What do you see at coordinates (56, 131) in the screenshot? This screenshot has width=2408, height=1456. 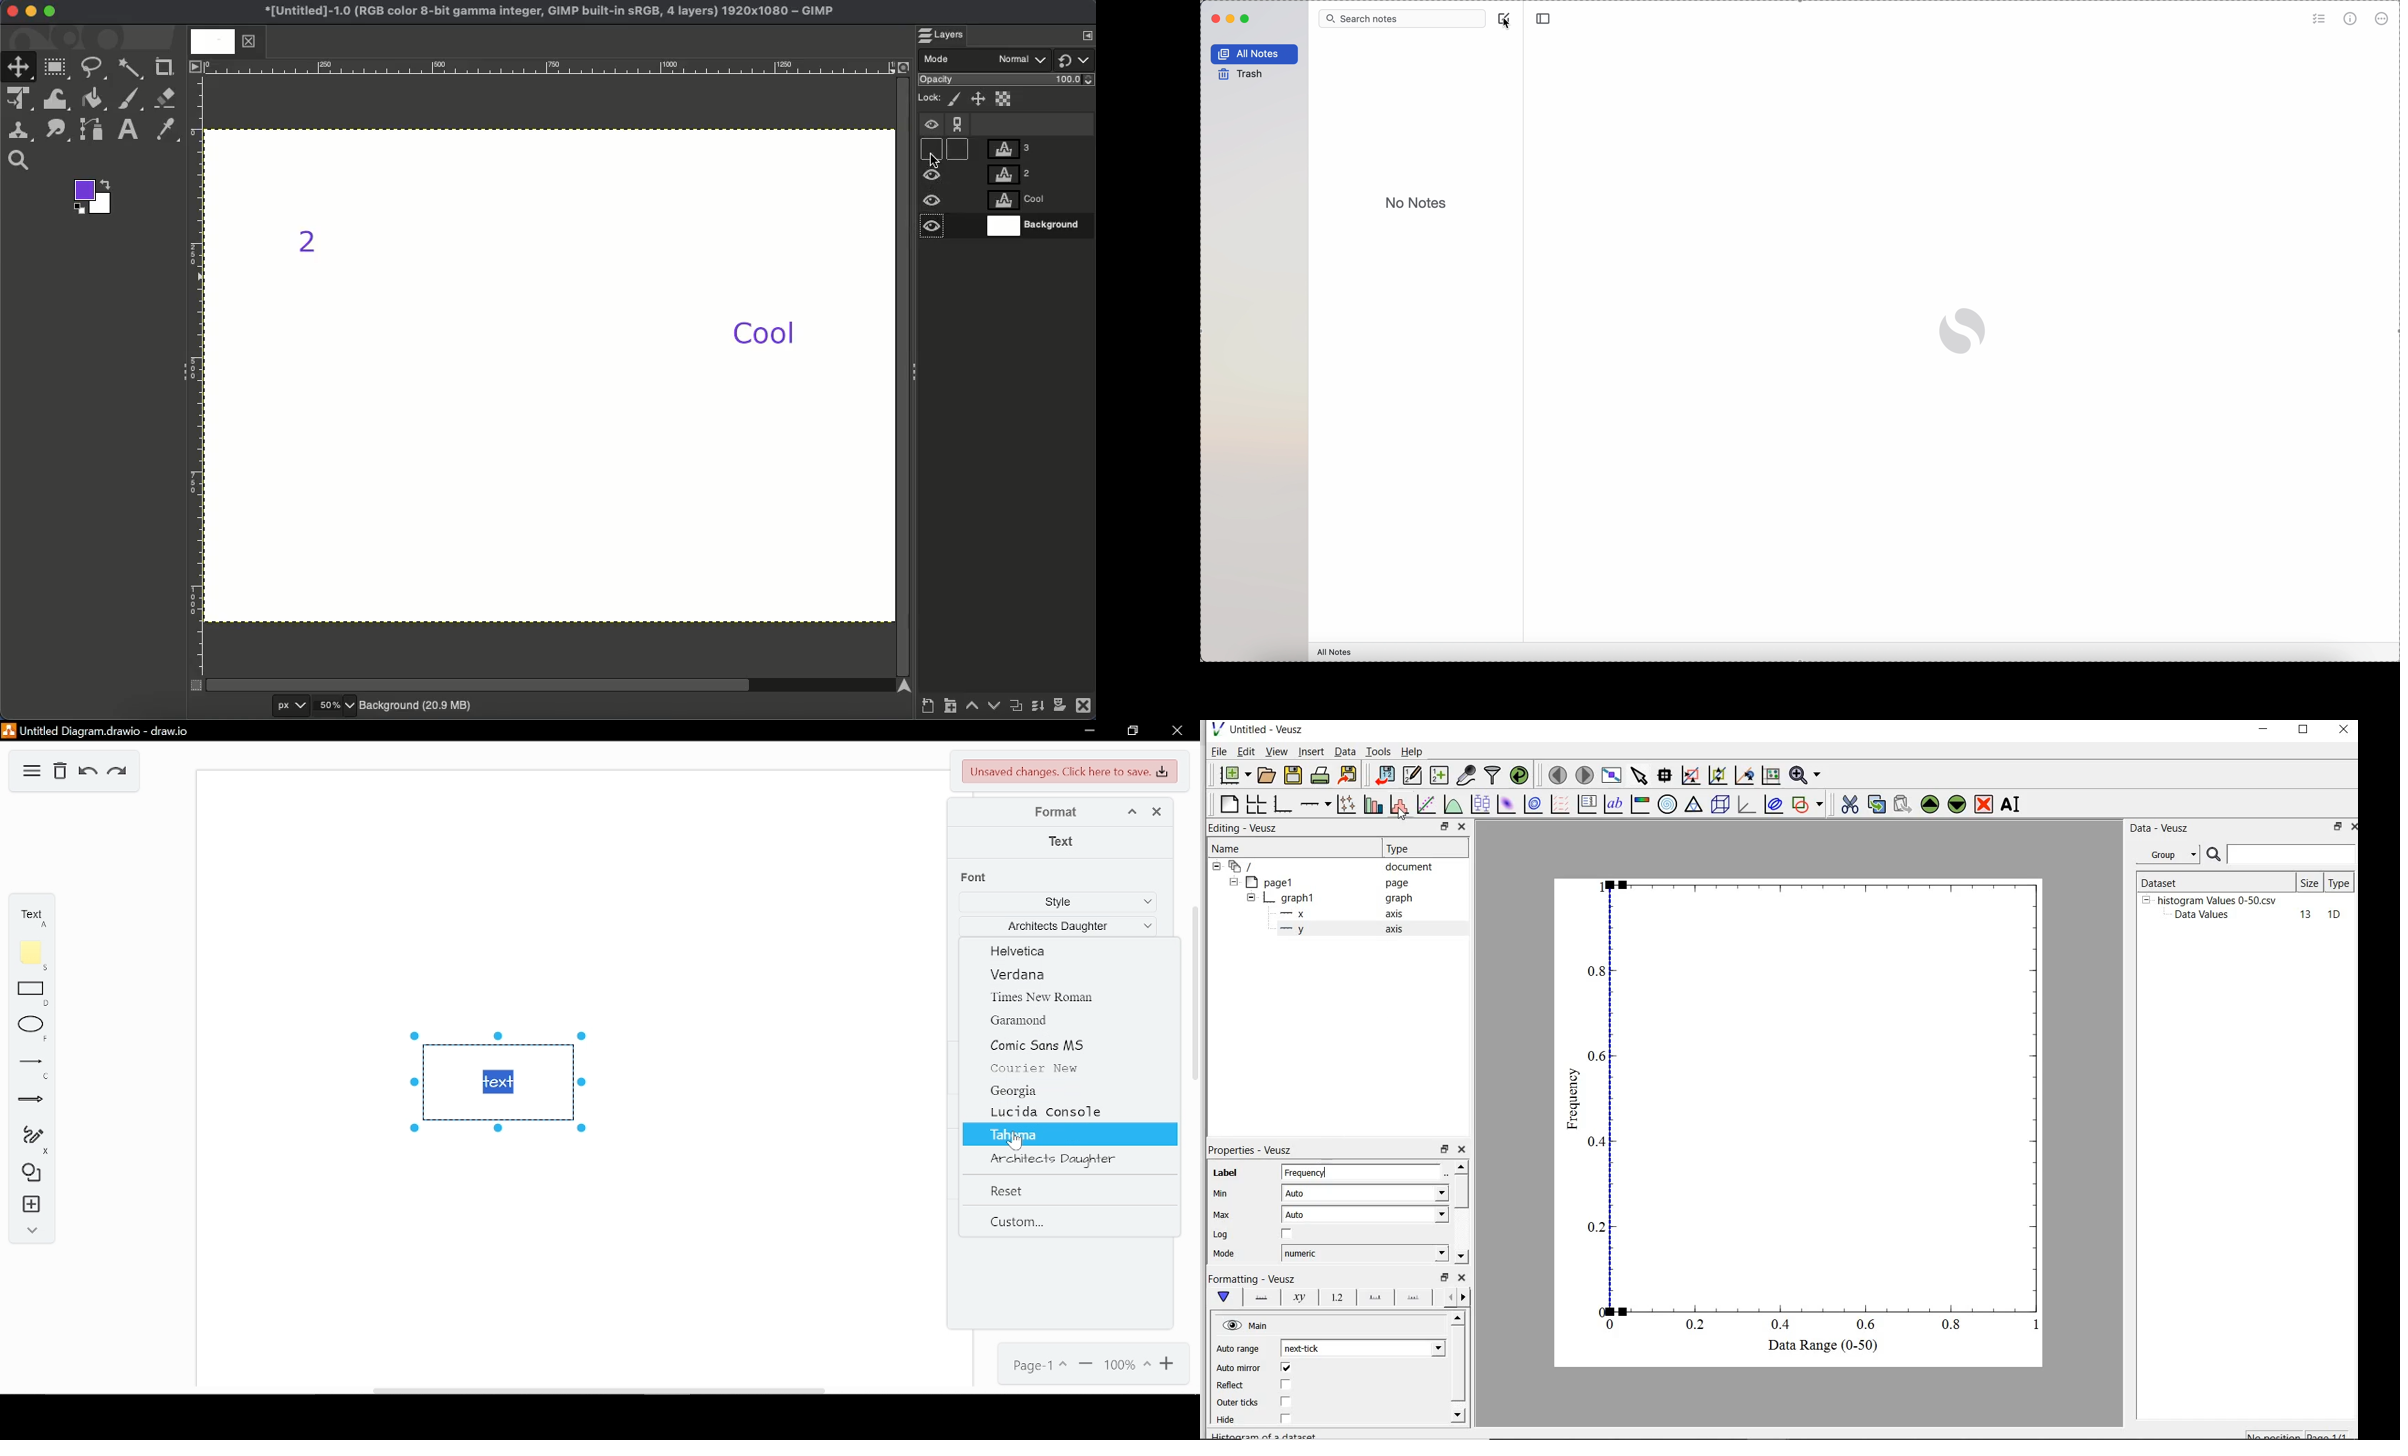 I see `Smudge` at bounding box center [56, 131].